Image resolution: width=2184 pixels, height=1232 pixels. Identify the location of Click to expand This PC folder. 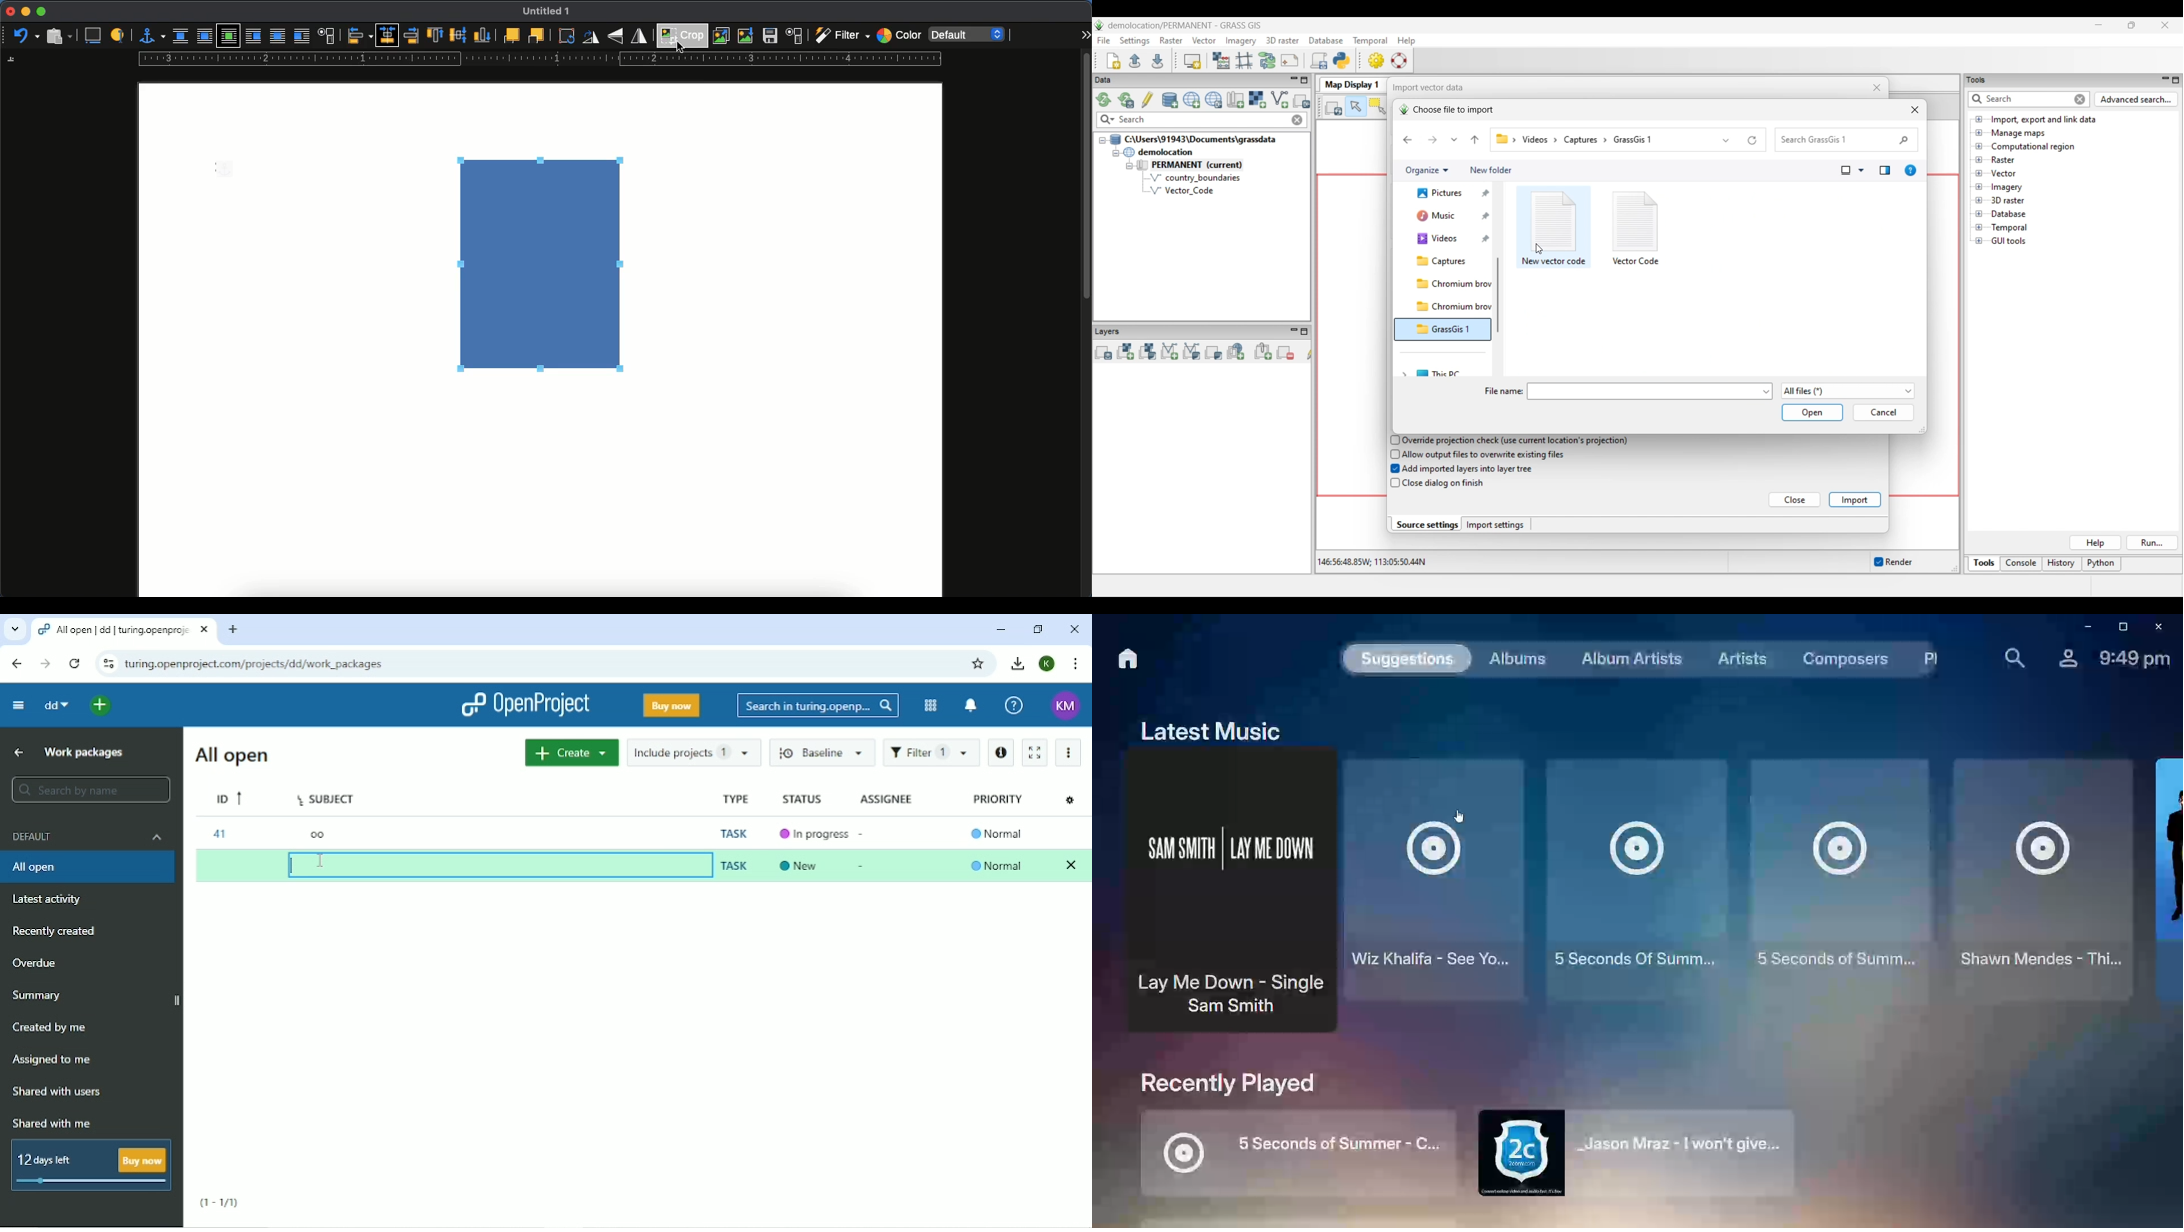
(1404, 373).